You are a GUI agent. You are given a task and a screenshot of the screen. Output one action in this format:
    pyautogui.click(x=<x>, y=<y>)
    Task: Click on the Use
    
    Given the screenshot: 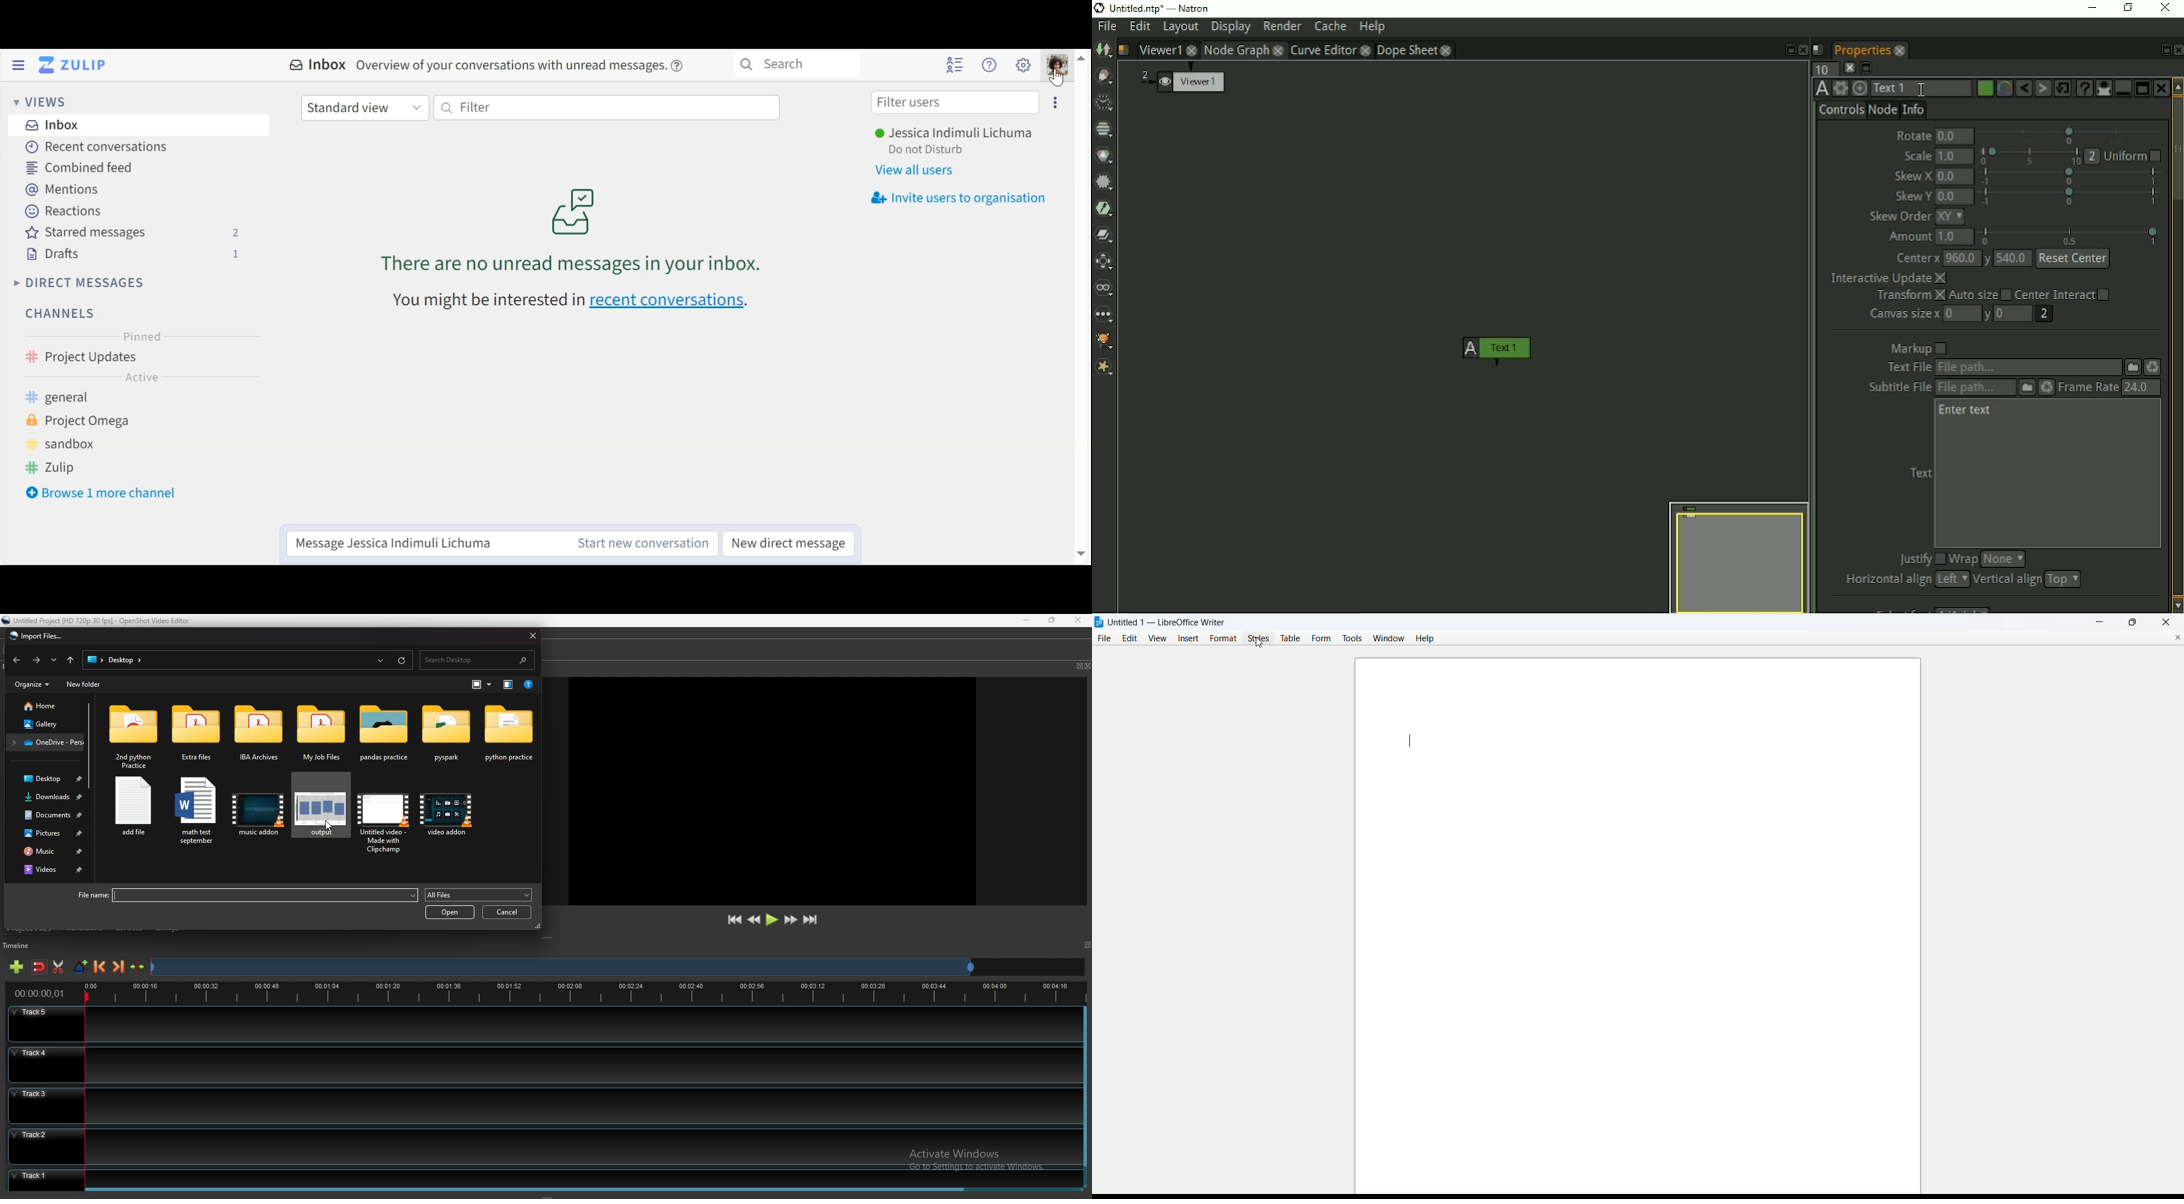 What is the action you would take?
    pyautogui.click(x=956, y=135)
    